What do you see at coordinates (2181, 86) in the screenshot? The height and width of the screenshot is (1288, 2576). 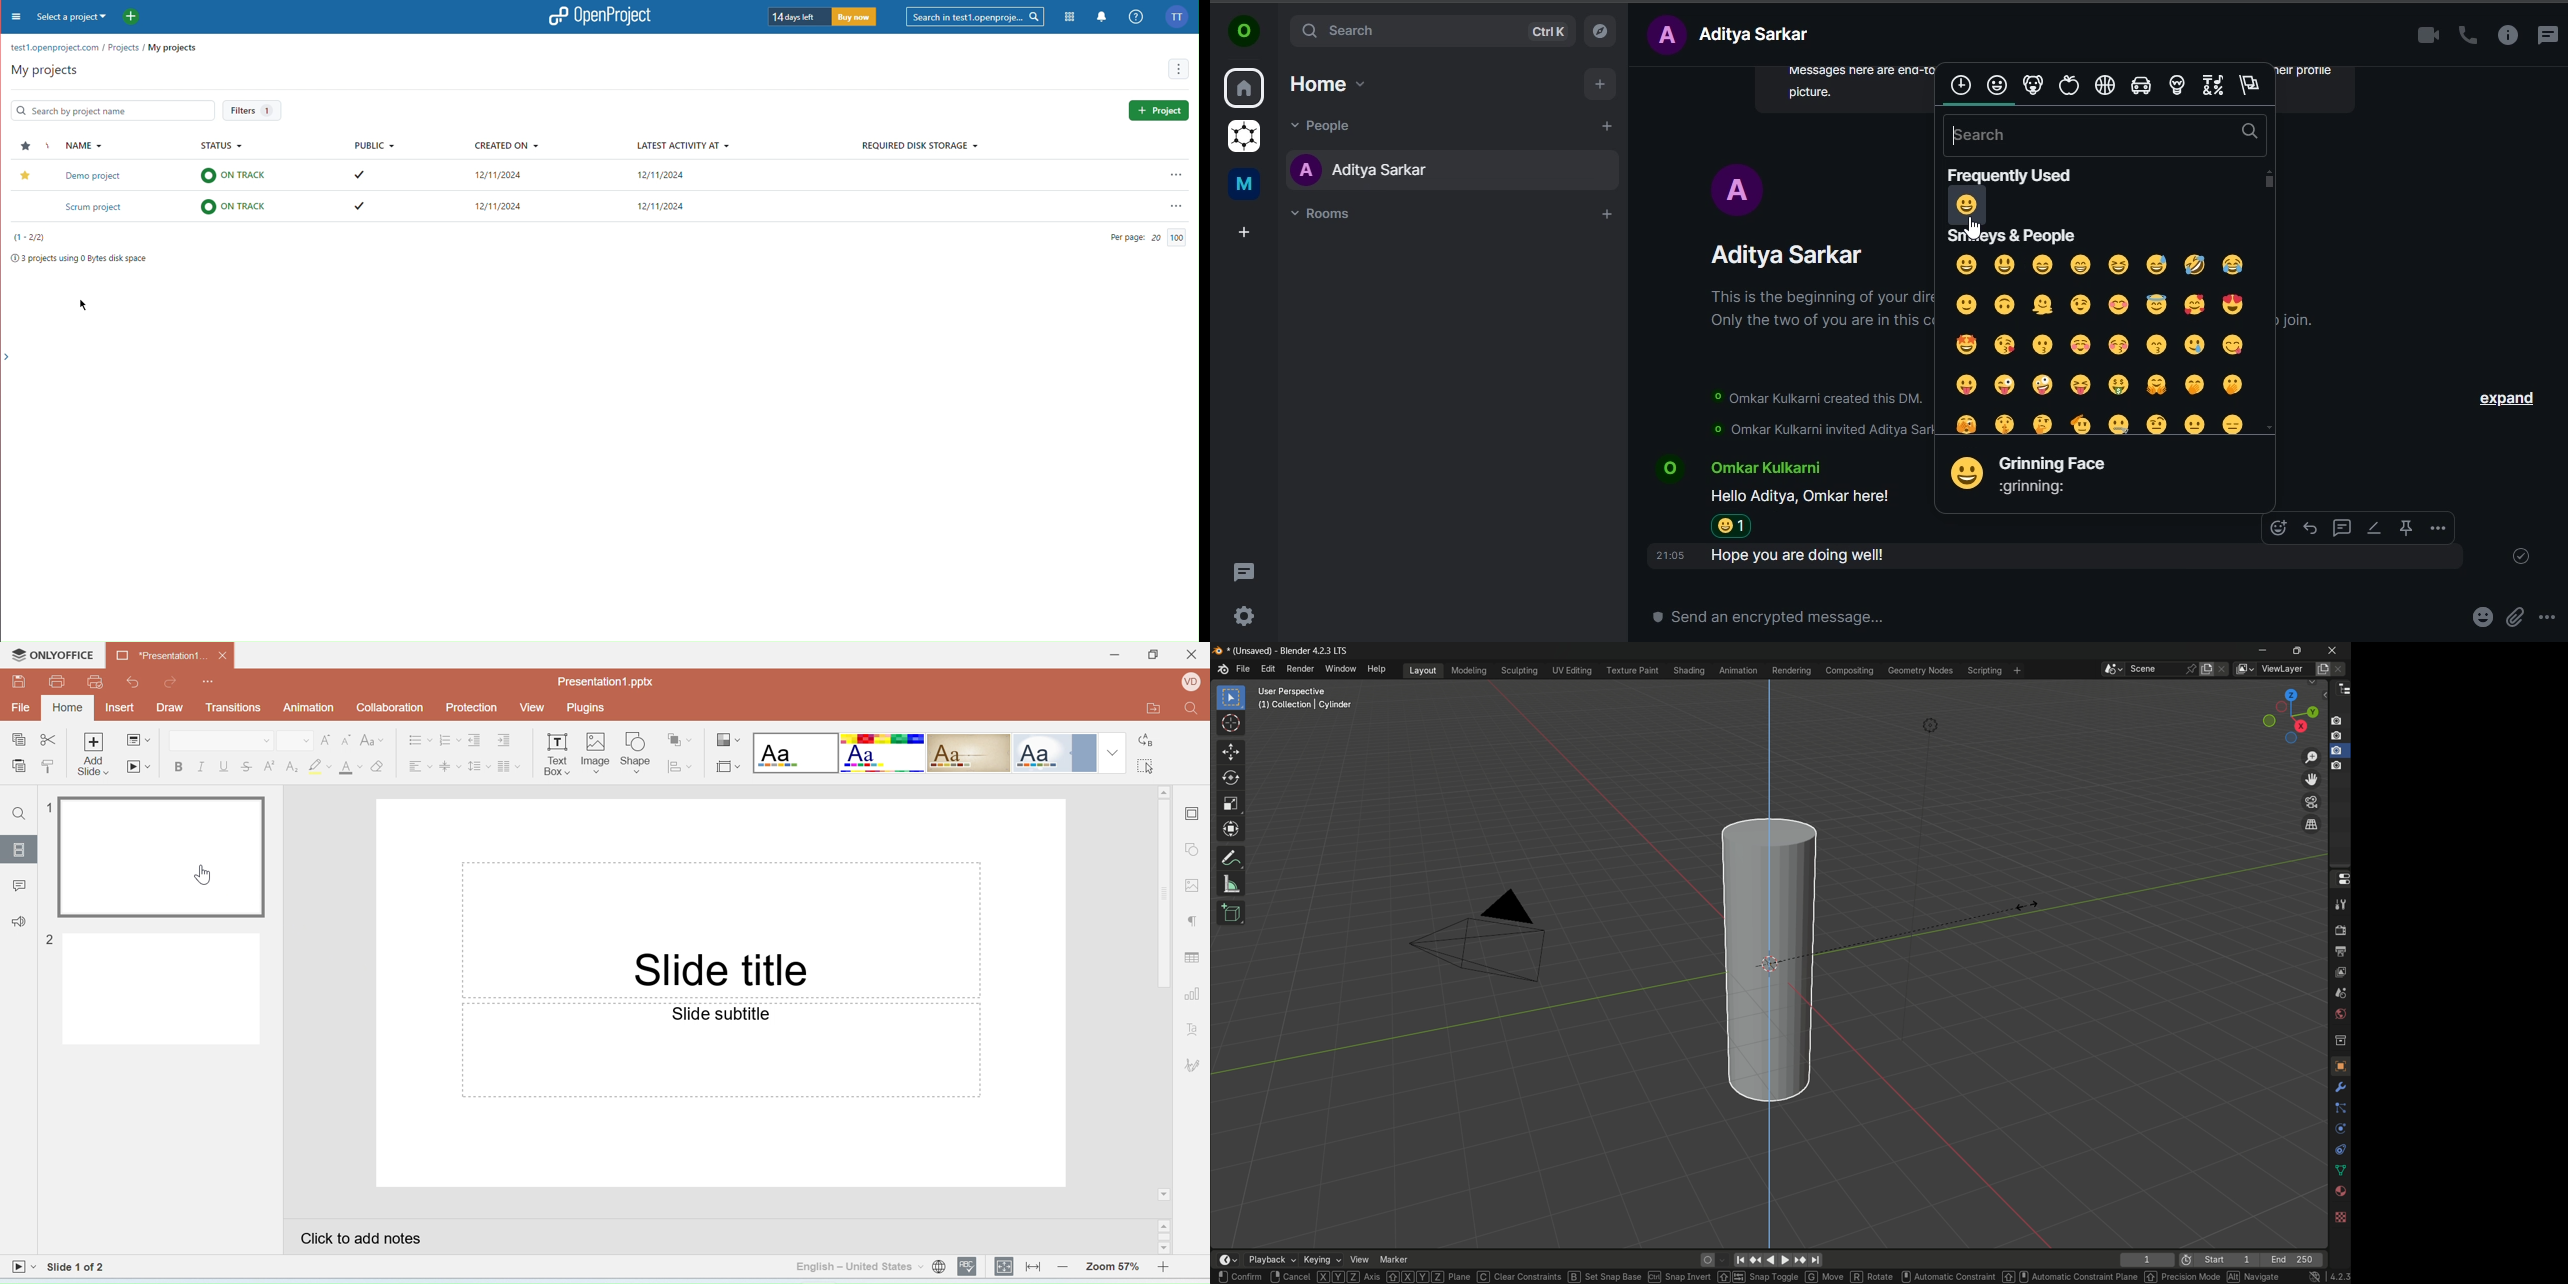 I see `objects` at bounding box center [2181, 86].